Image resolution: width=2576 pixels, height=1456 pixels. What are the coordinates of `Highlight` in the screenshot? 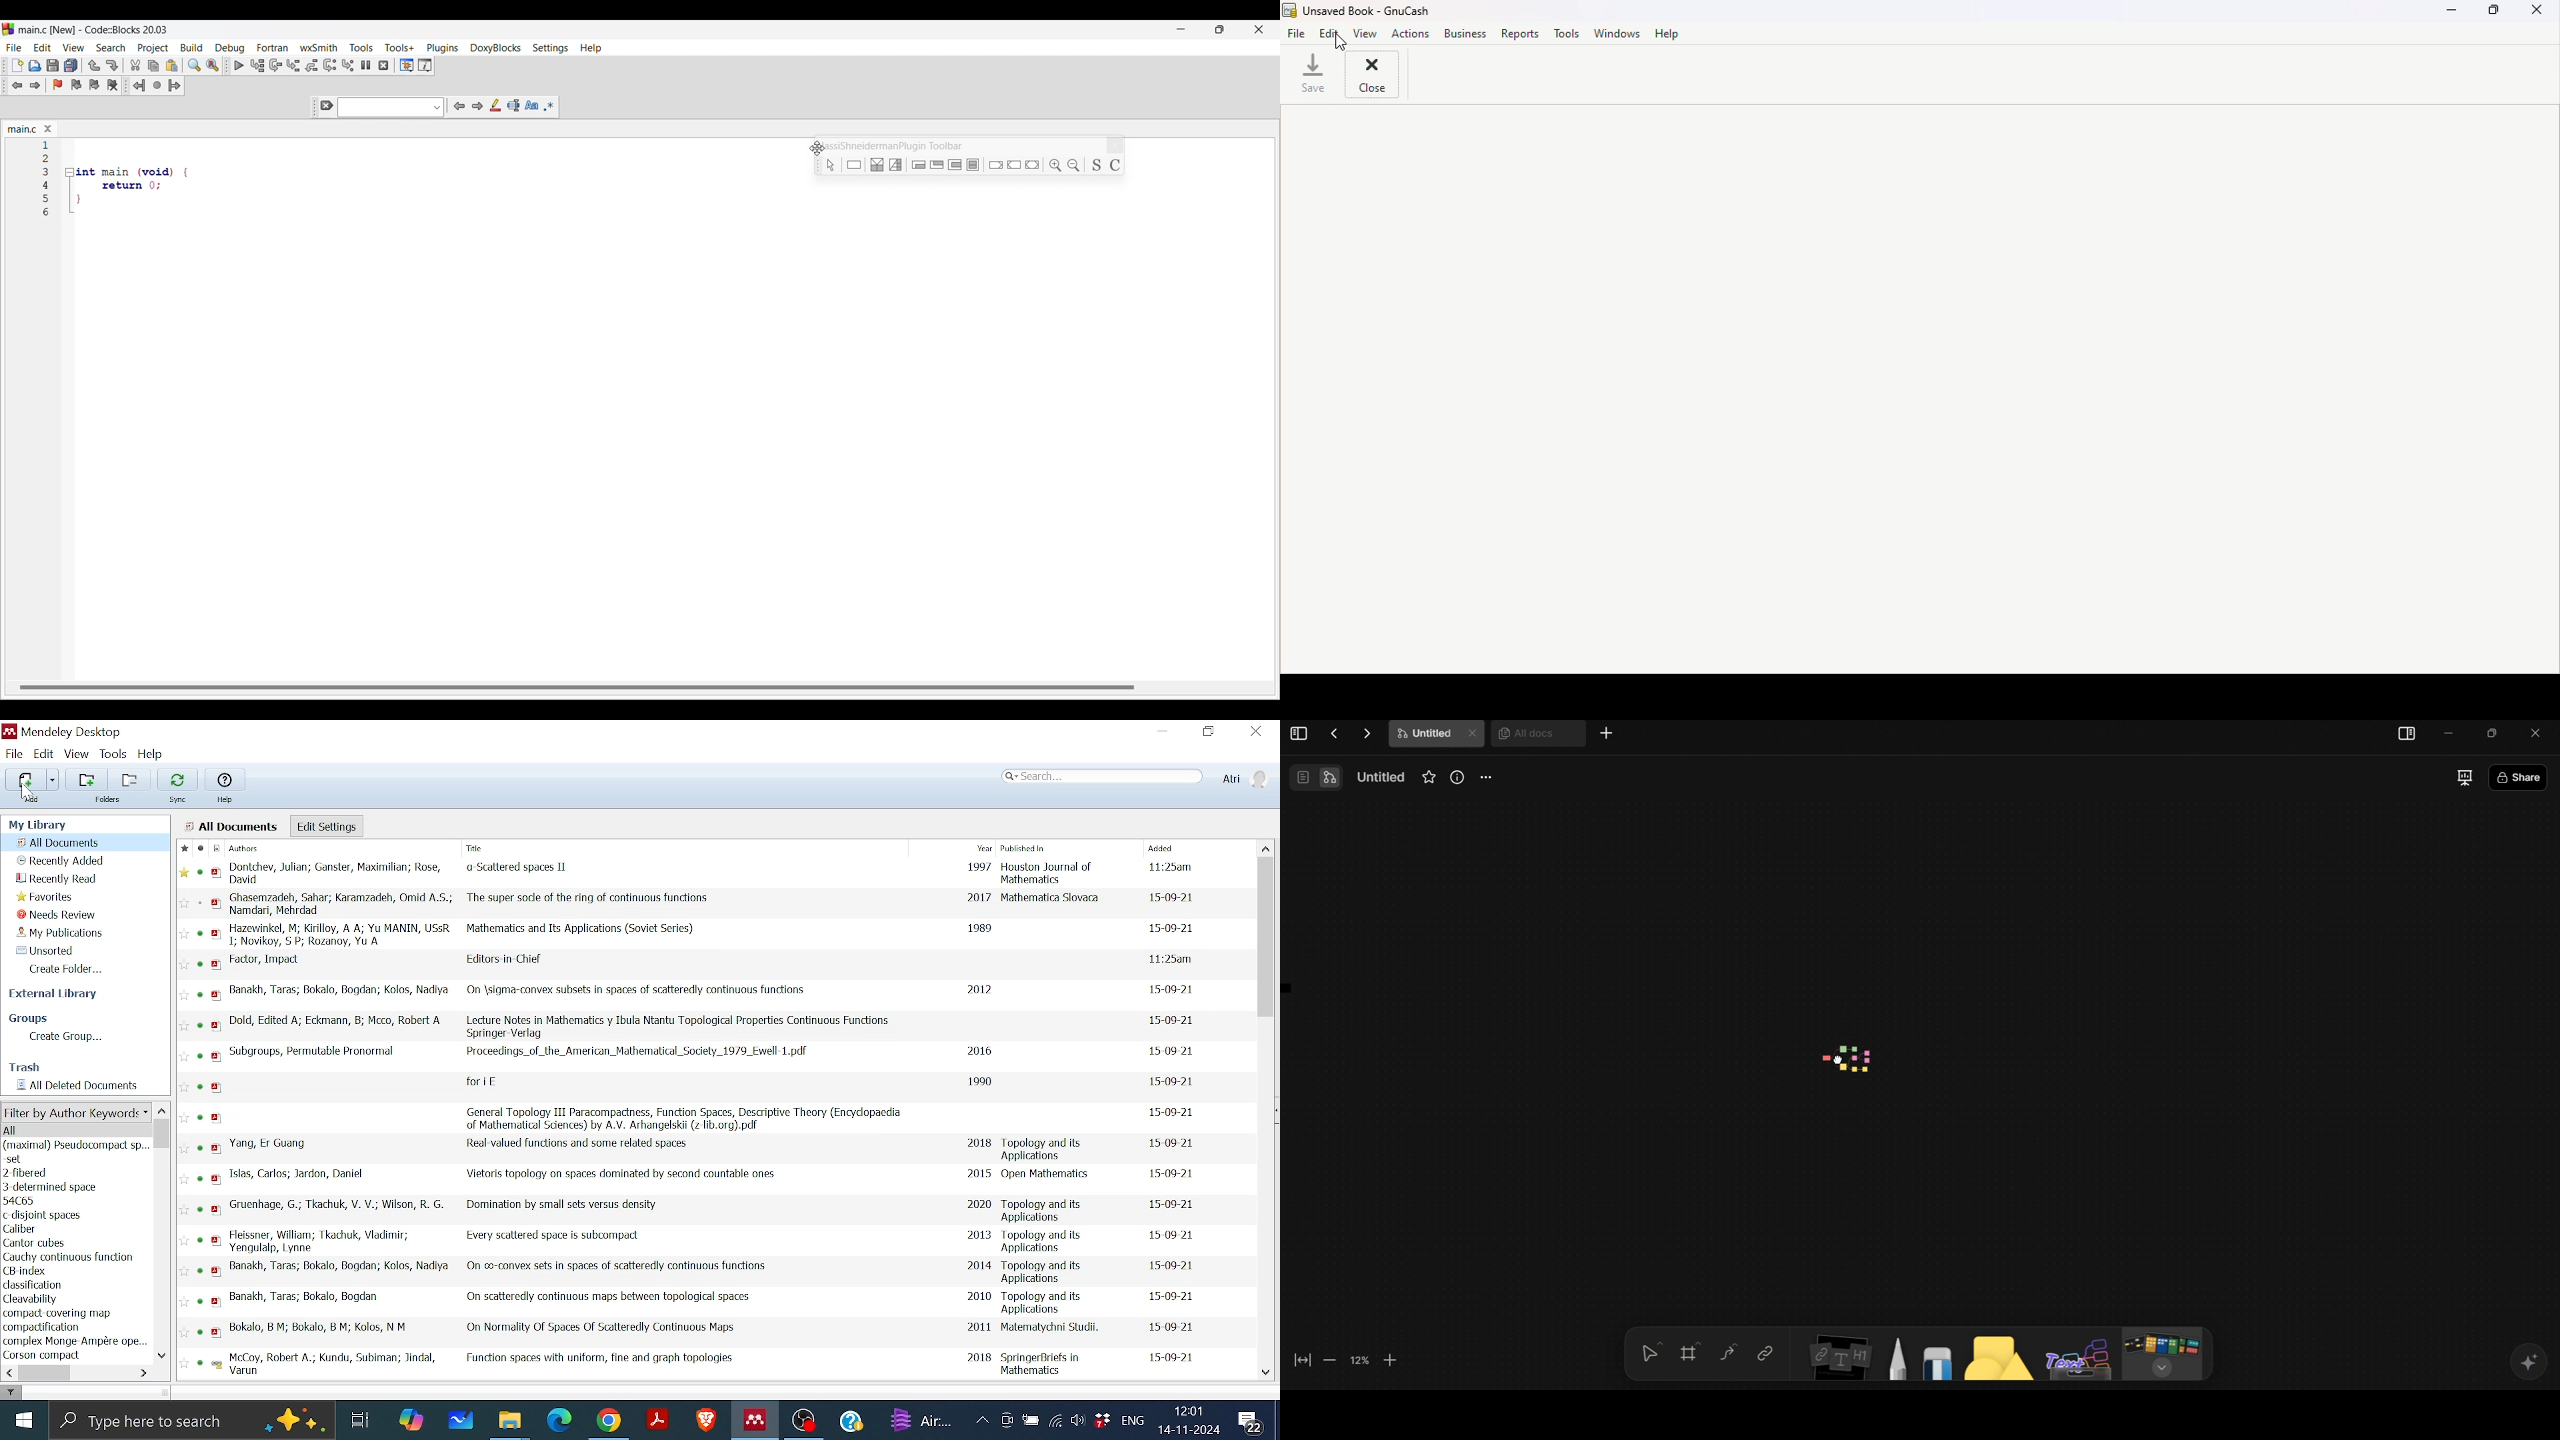 It's located at (495, 105).